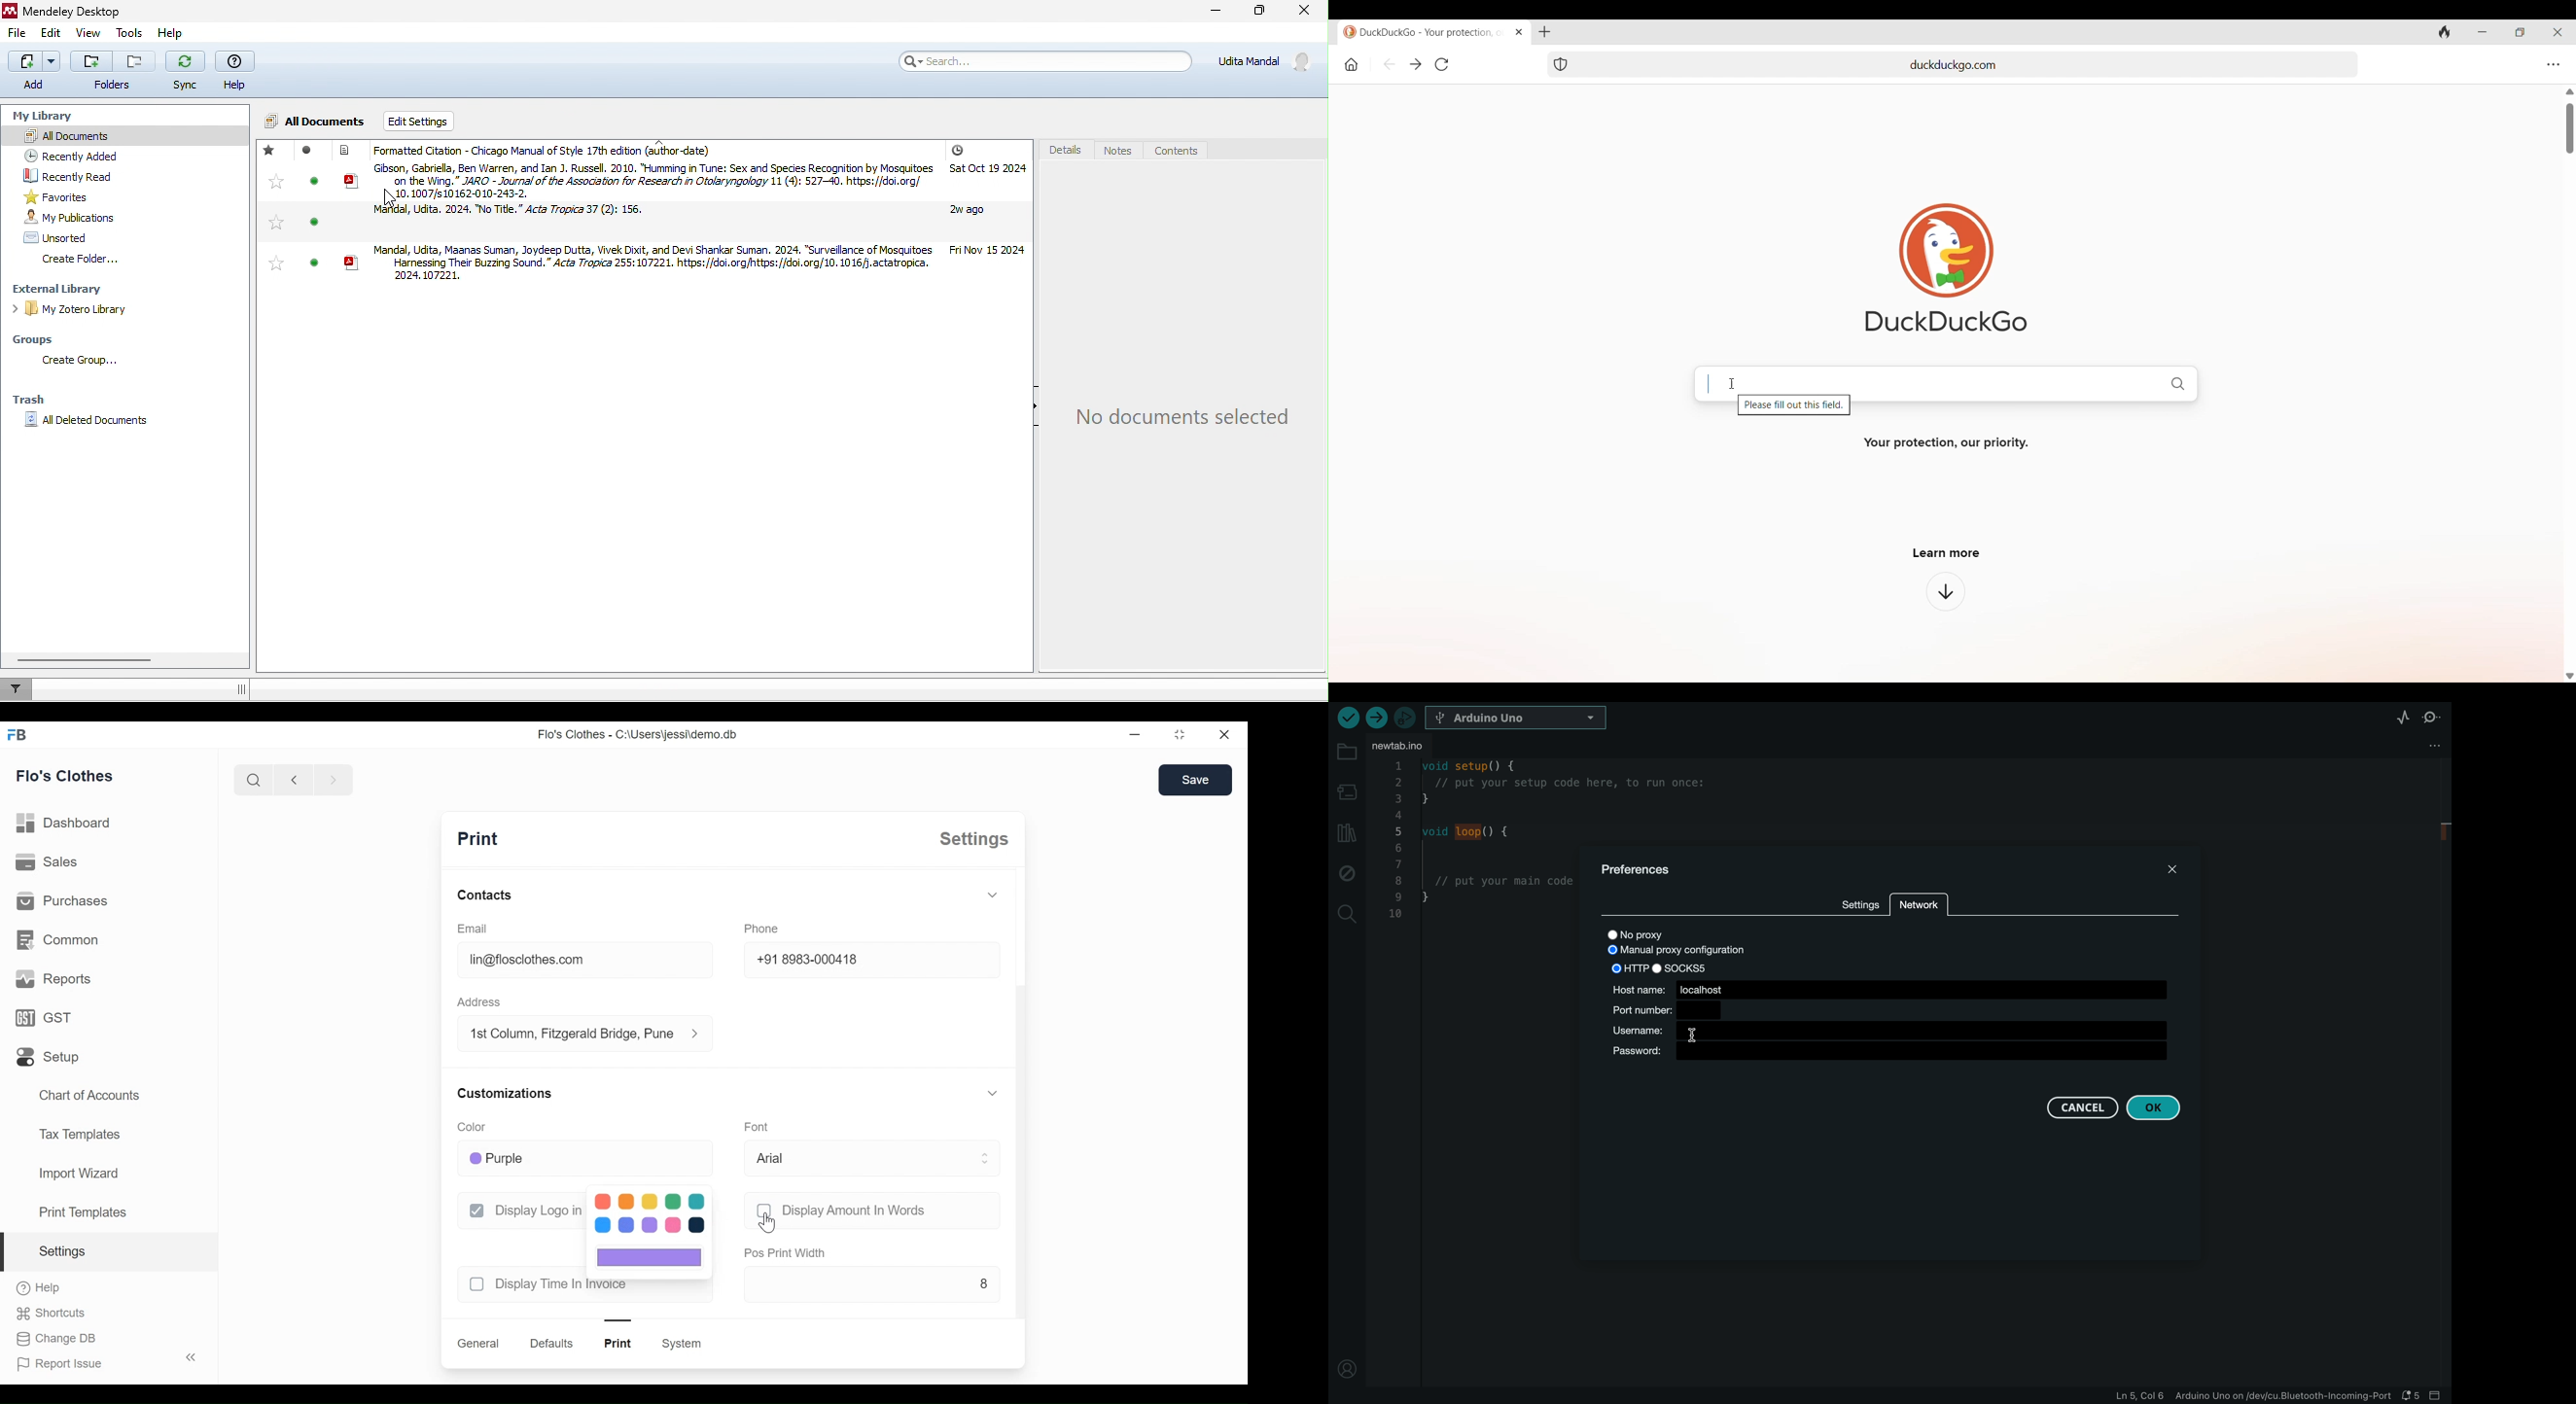 This screenshot has height=1428, width=2576. I want to click on checkbox, so click(478, 1210).